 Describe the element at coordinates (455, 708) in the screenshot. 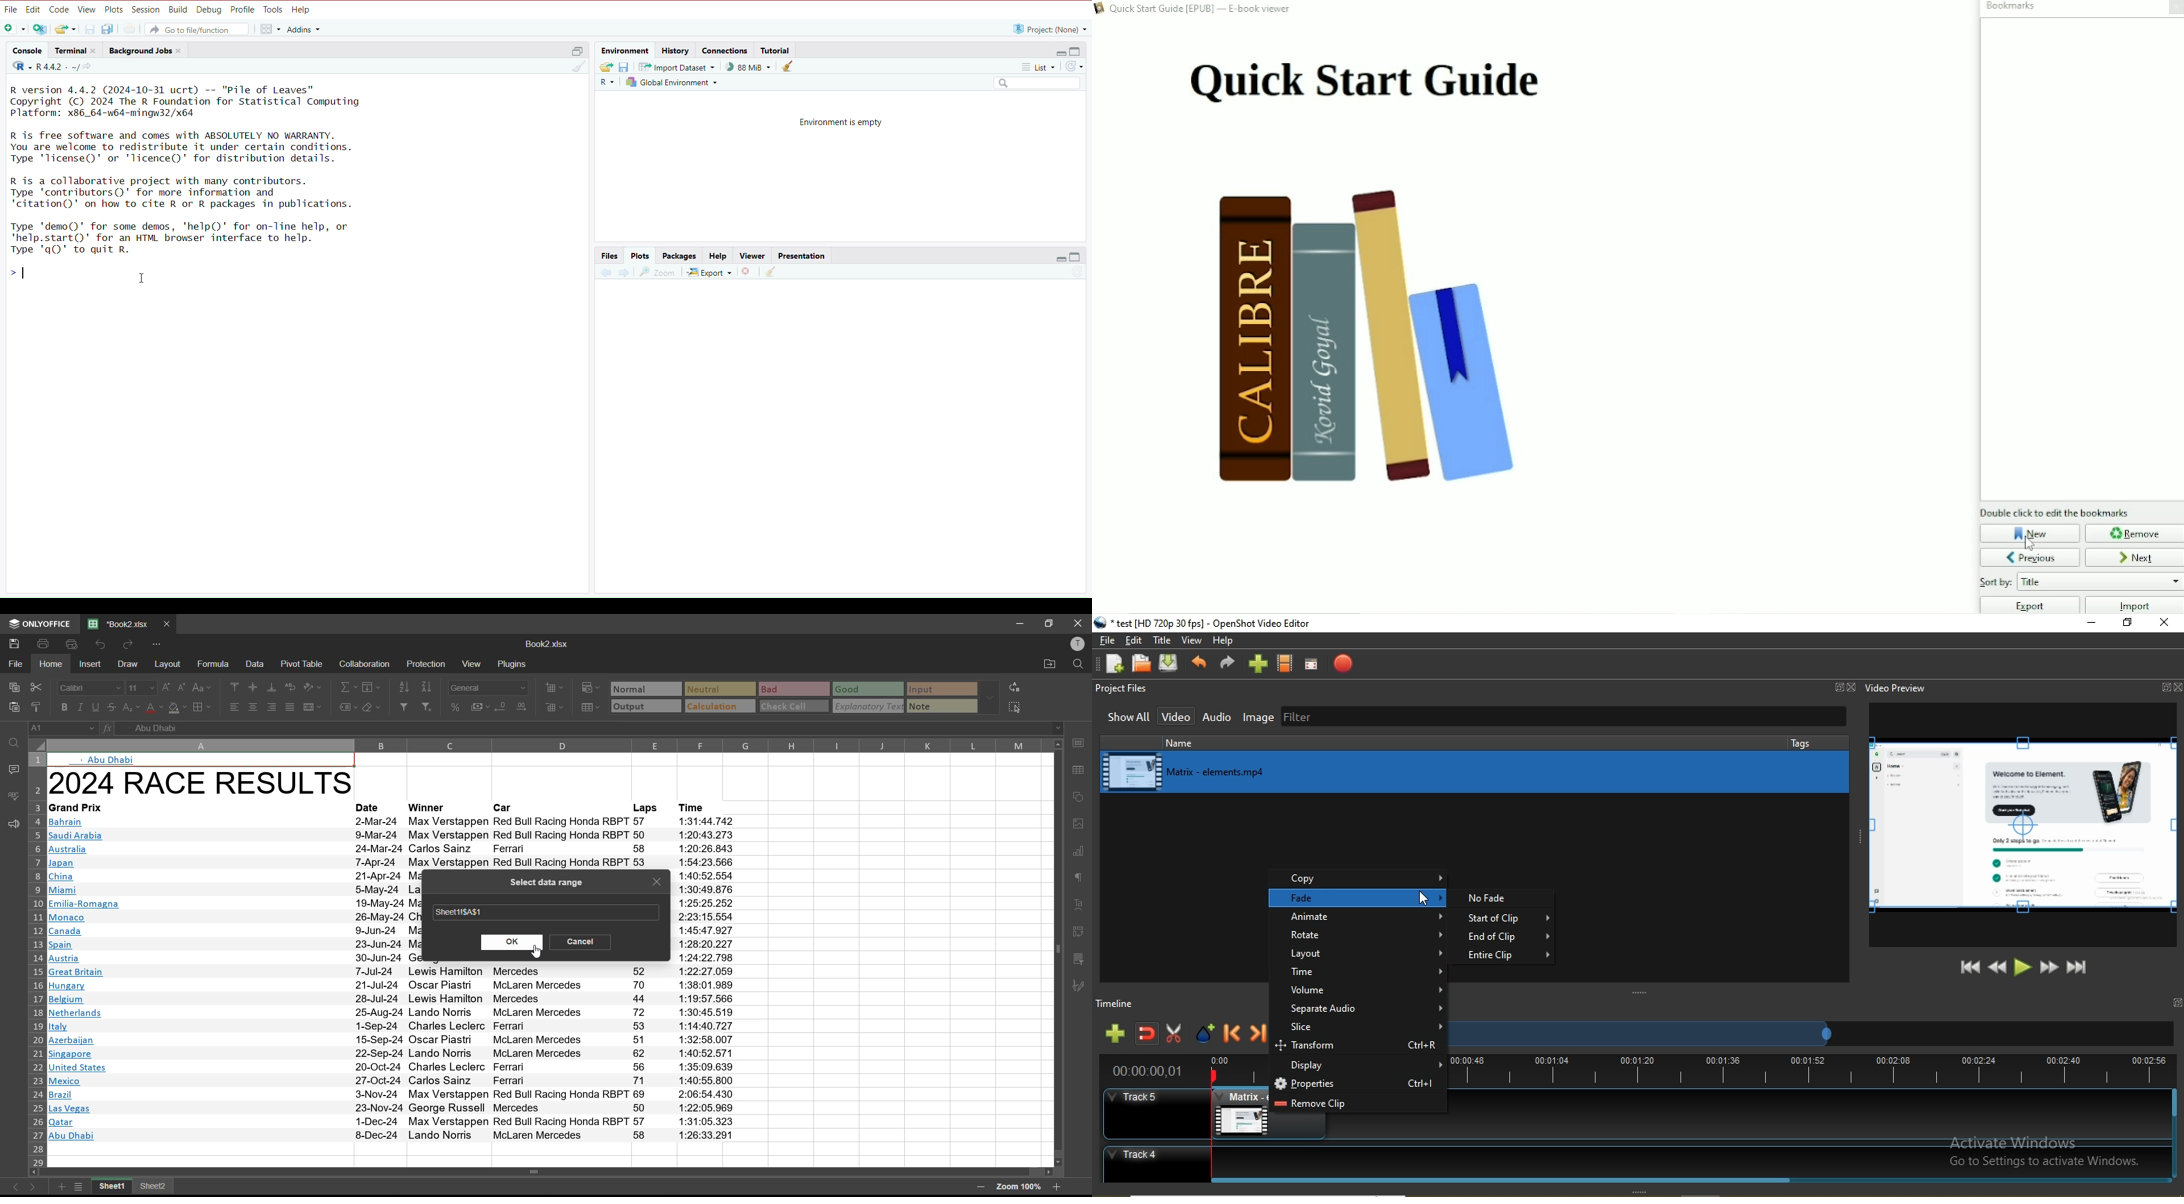

I see `percent` at that location.